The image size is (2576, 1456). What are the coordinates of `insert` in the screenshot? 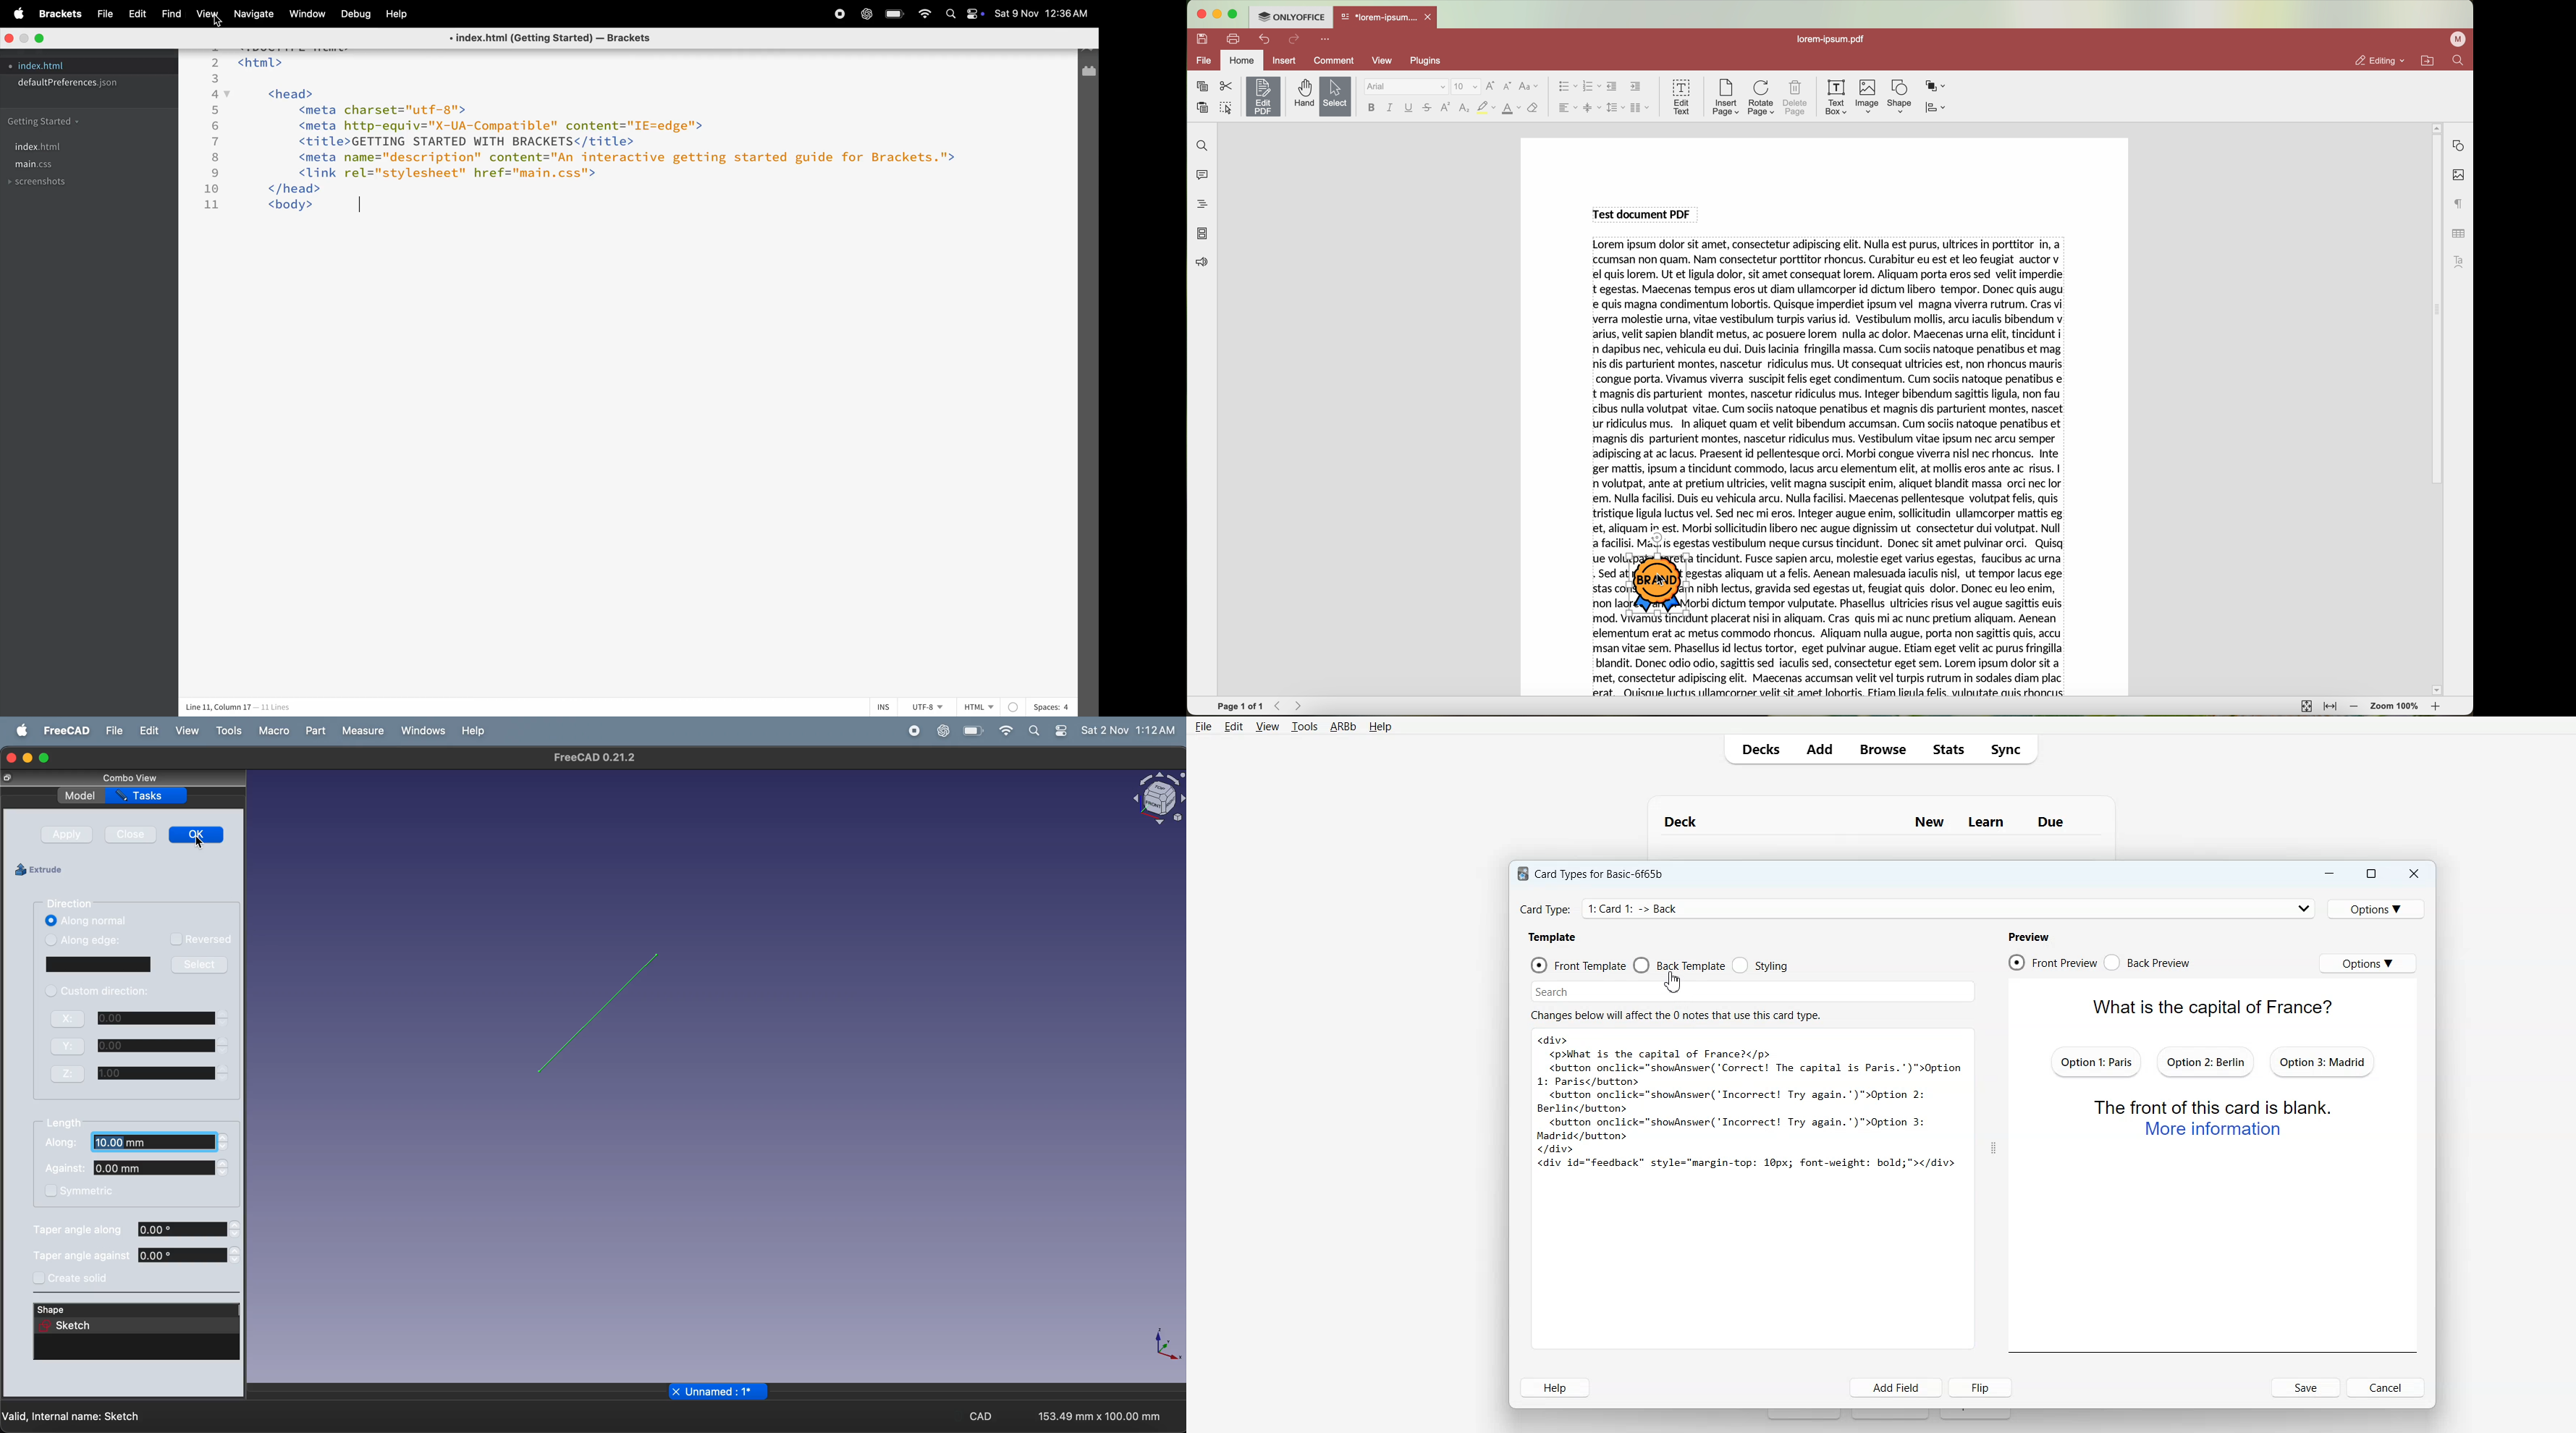 It's located at (1284, 60).